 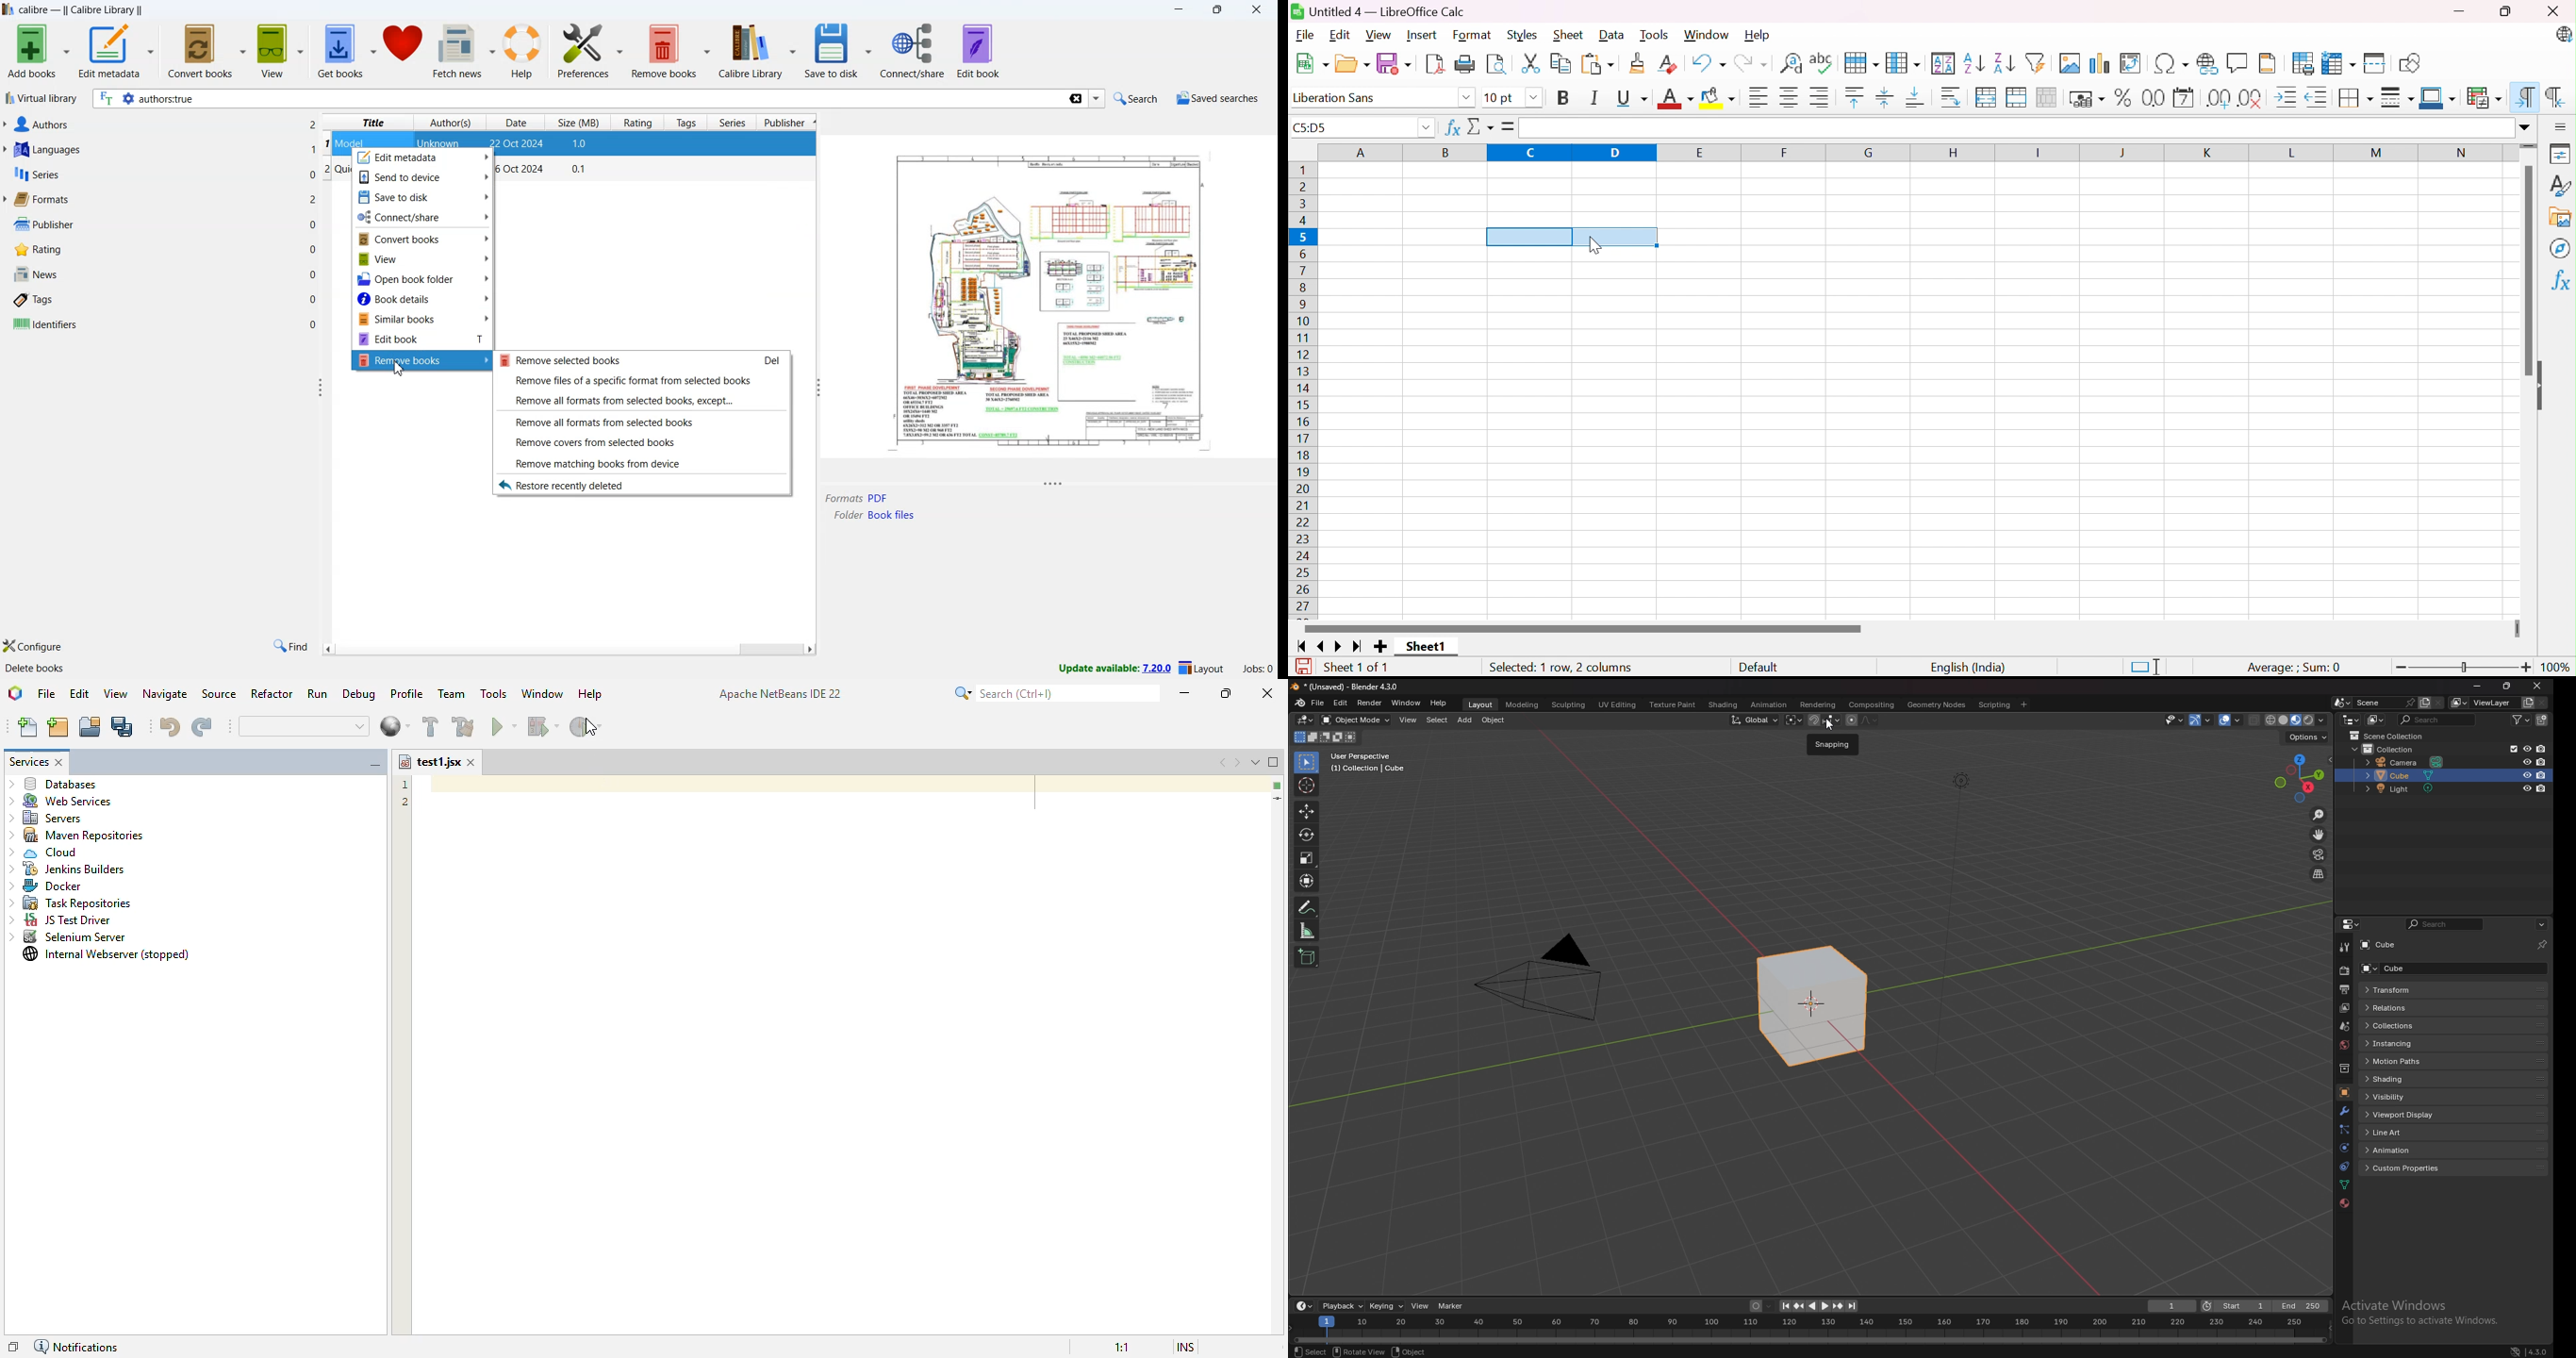 I want to click on select, so click(x=1306, y=1351).